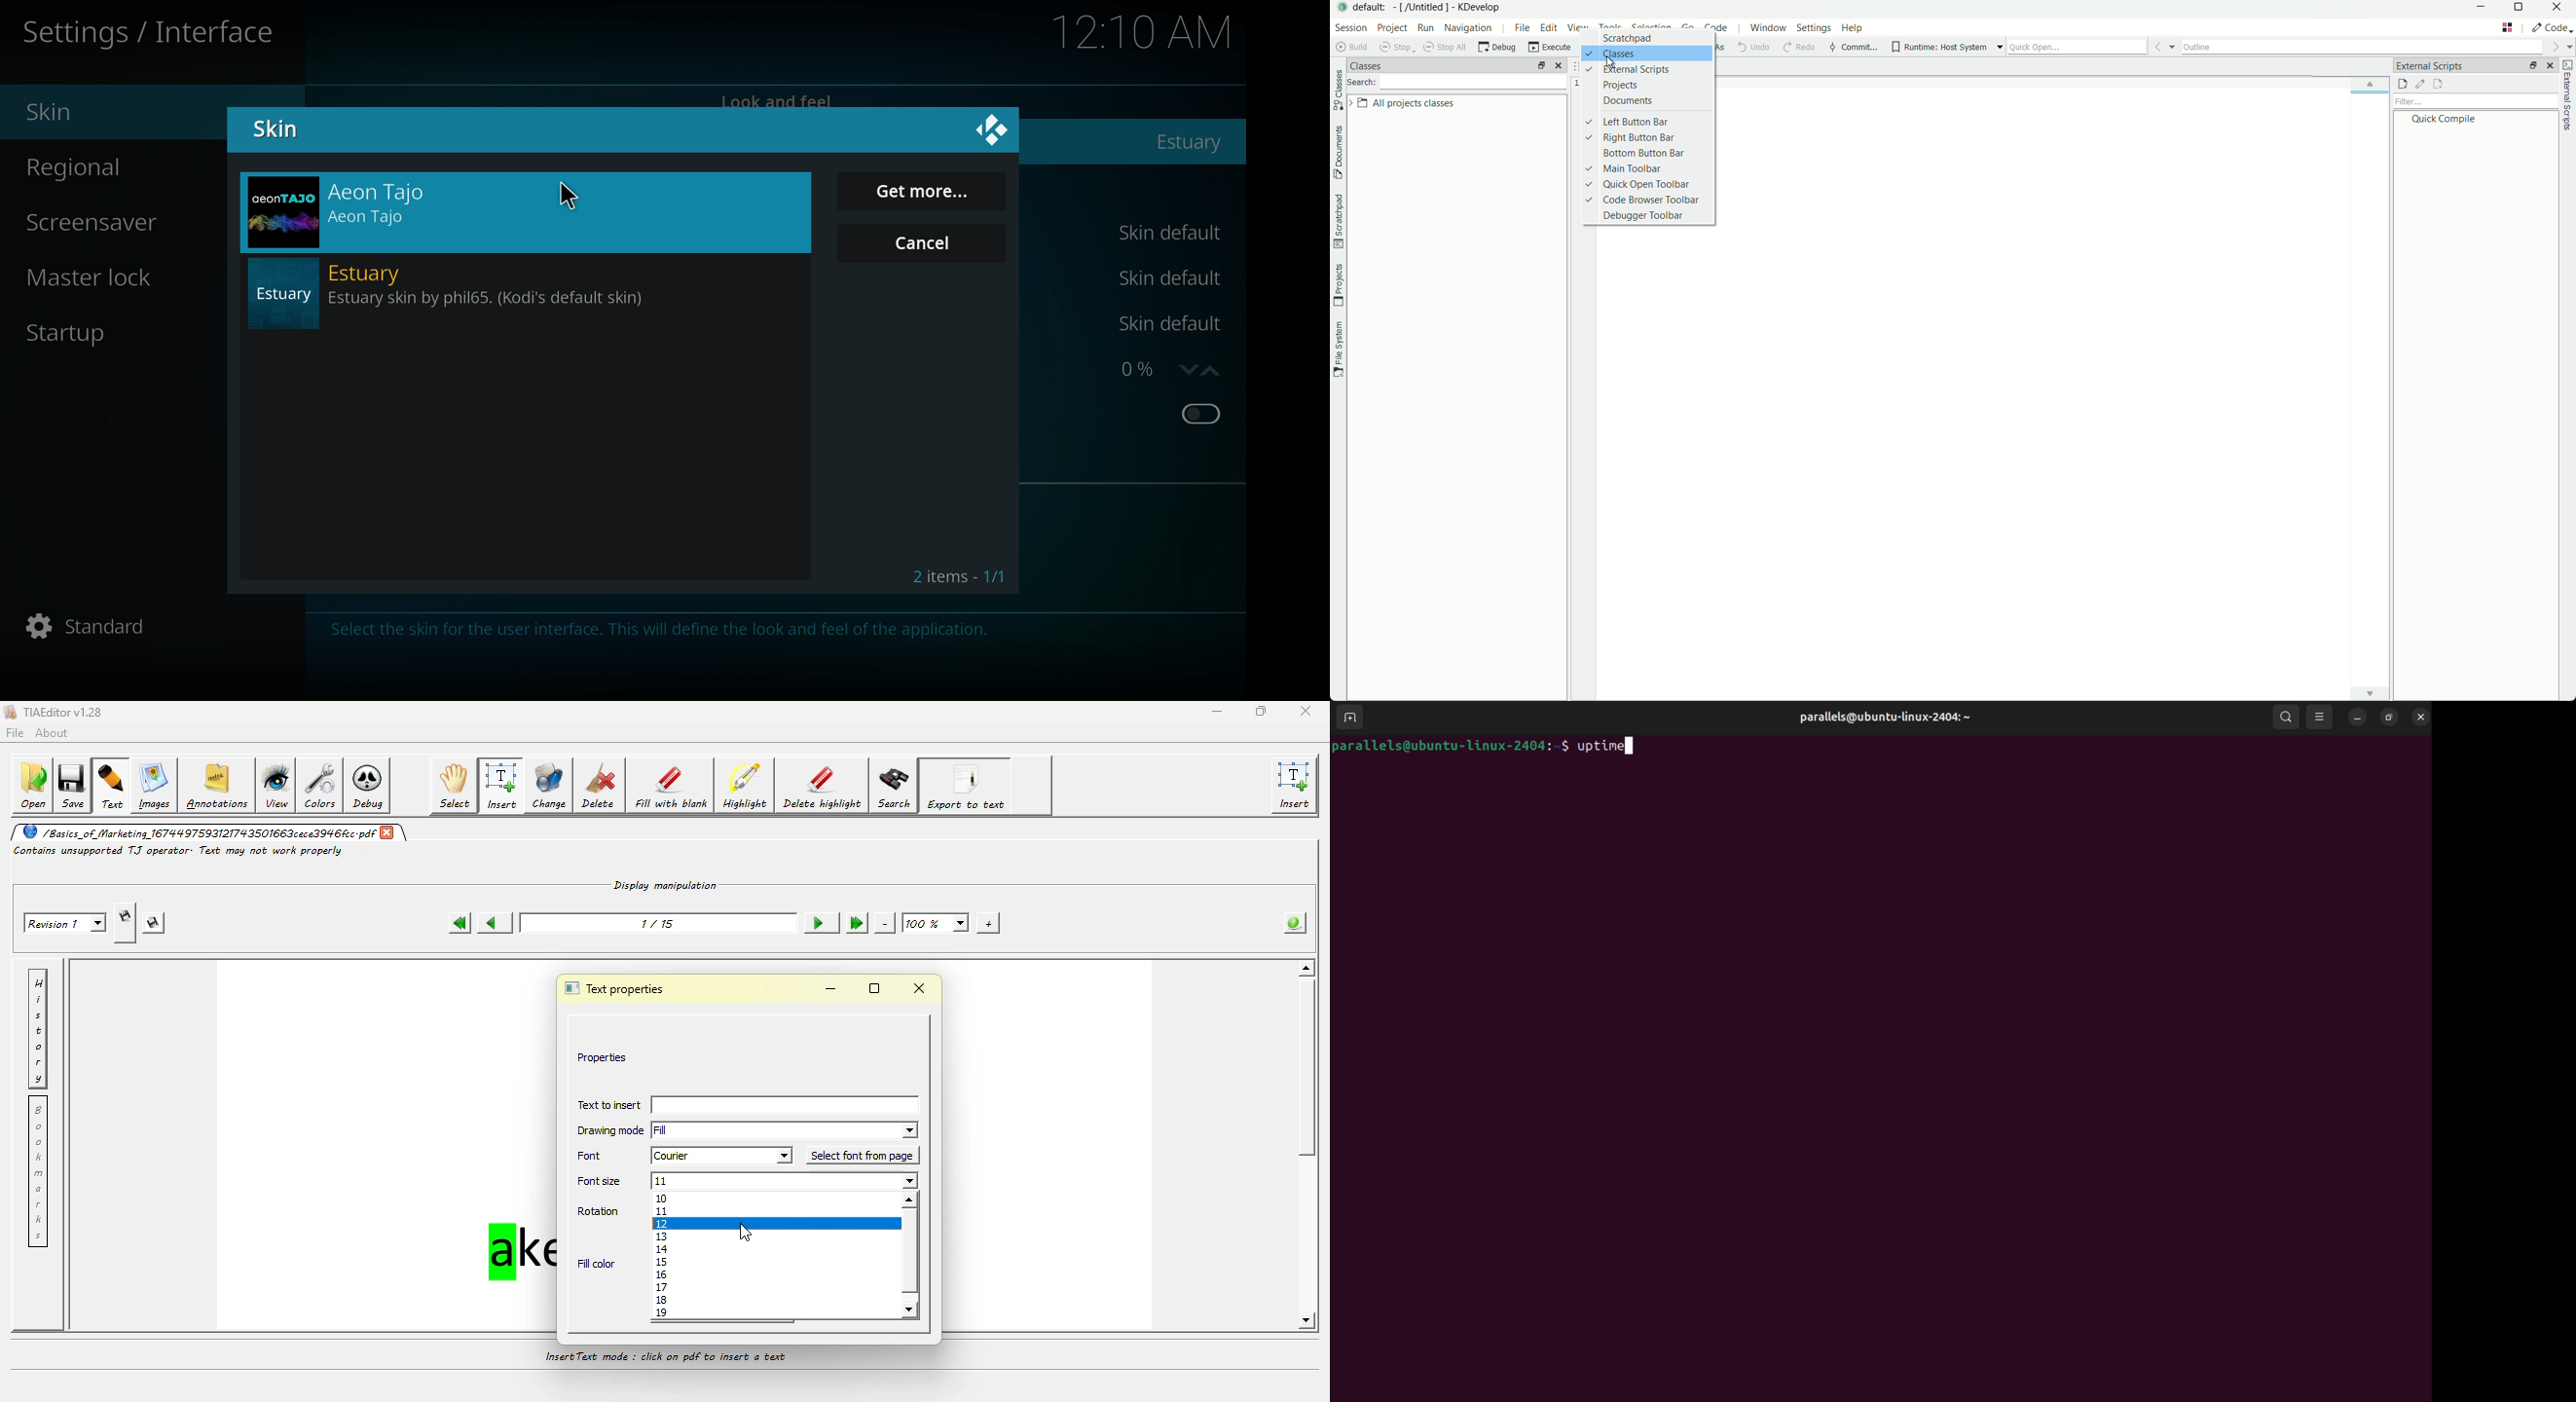  Describe the element at coordinates (778, 99) in the screenshot. I see `|ook and feel` at that location.